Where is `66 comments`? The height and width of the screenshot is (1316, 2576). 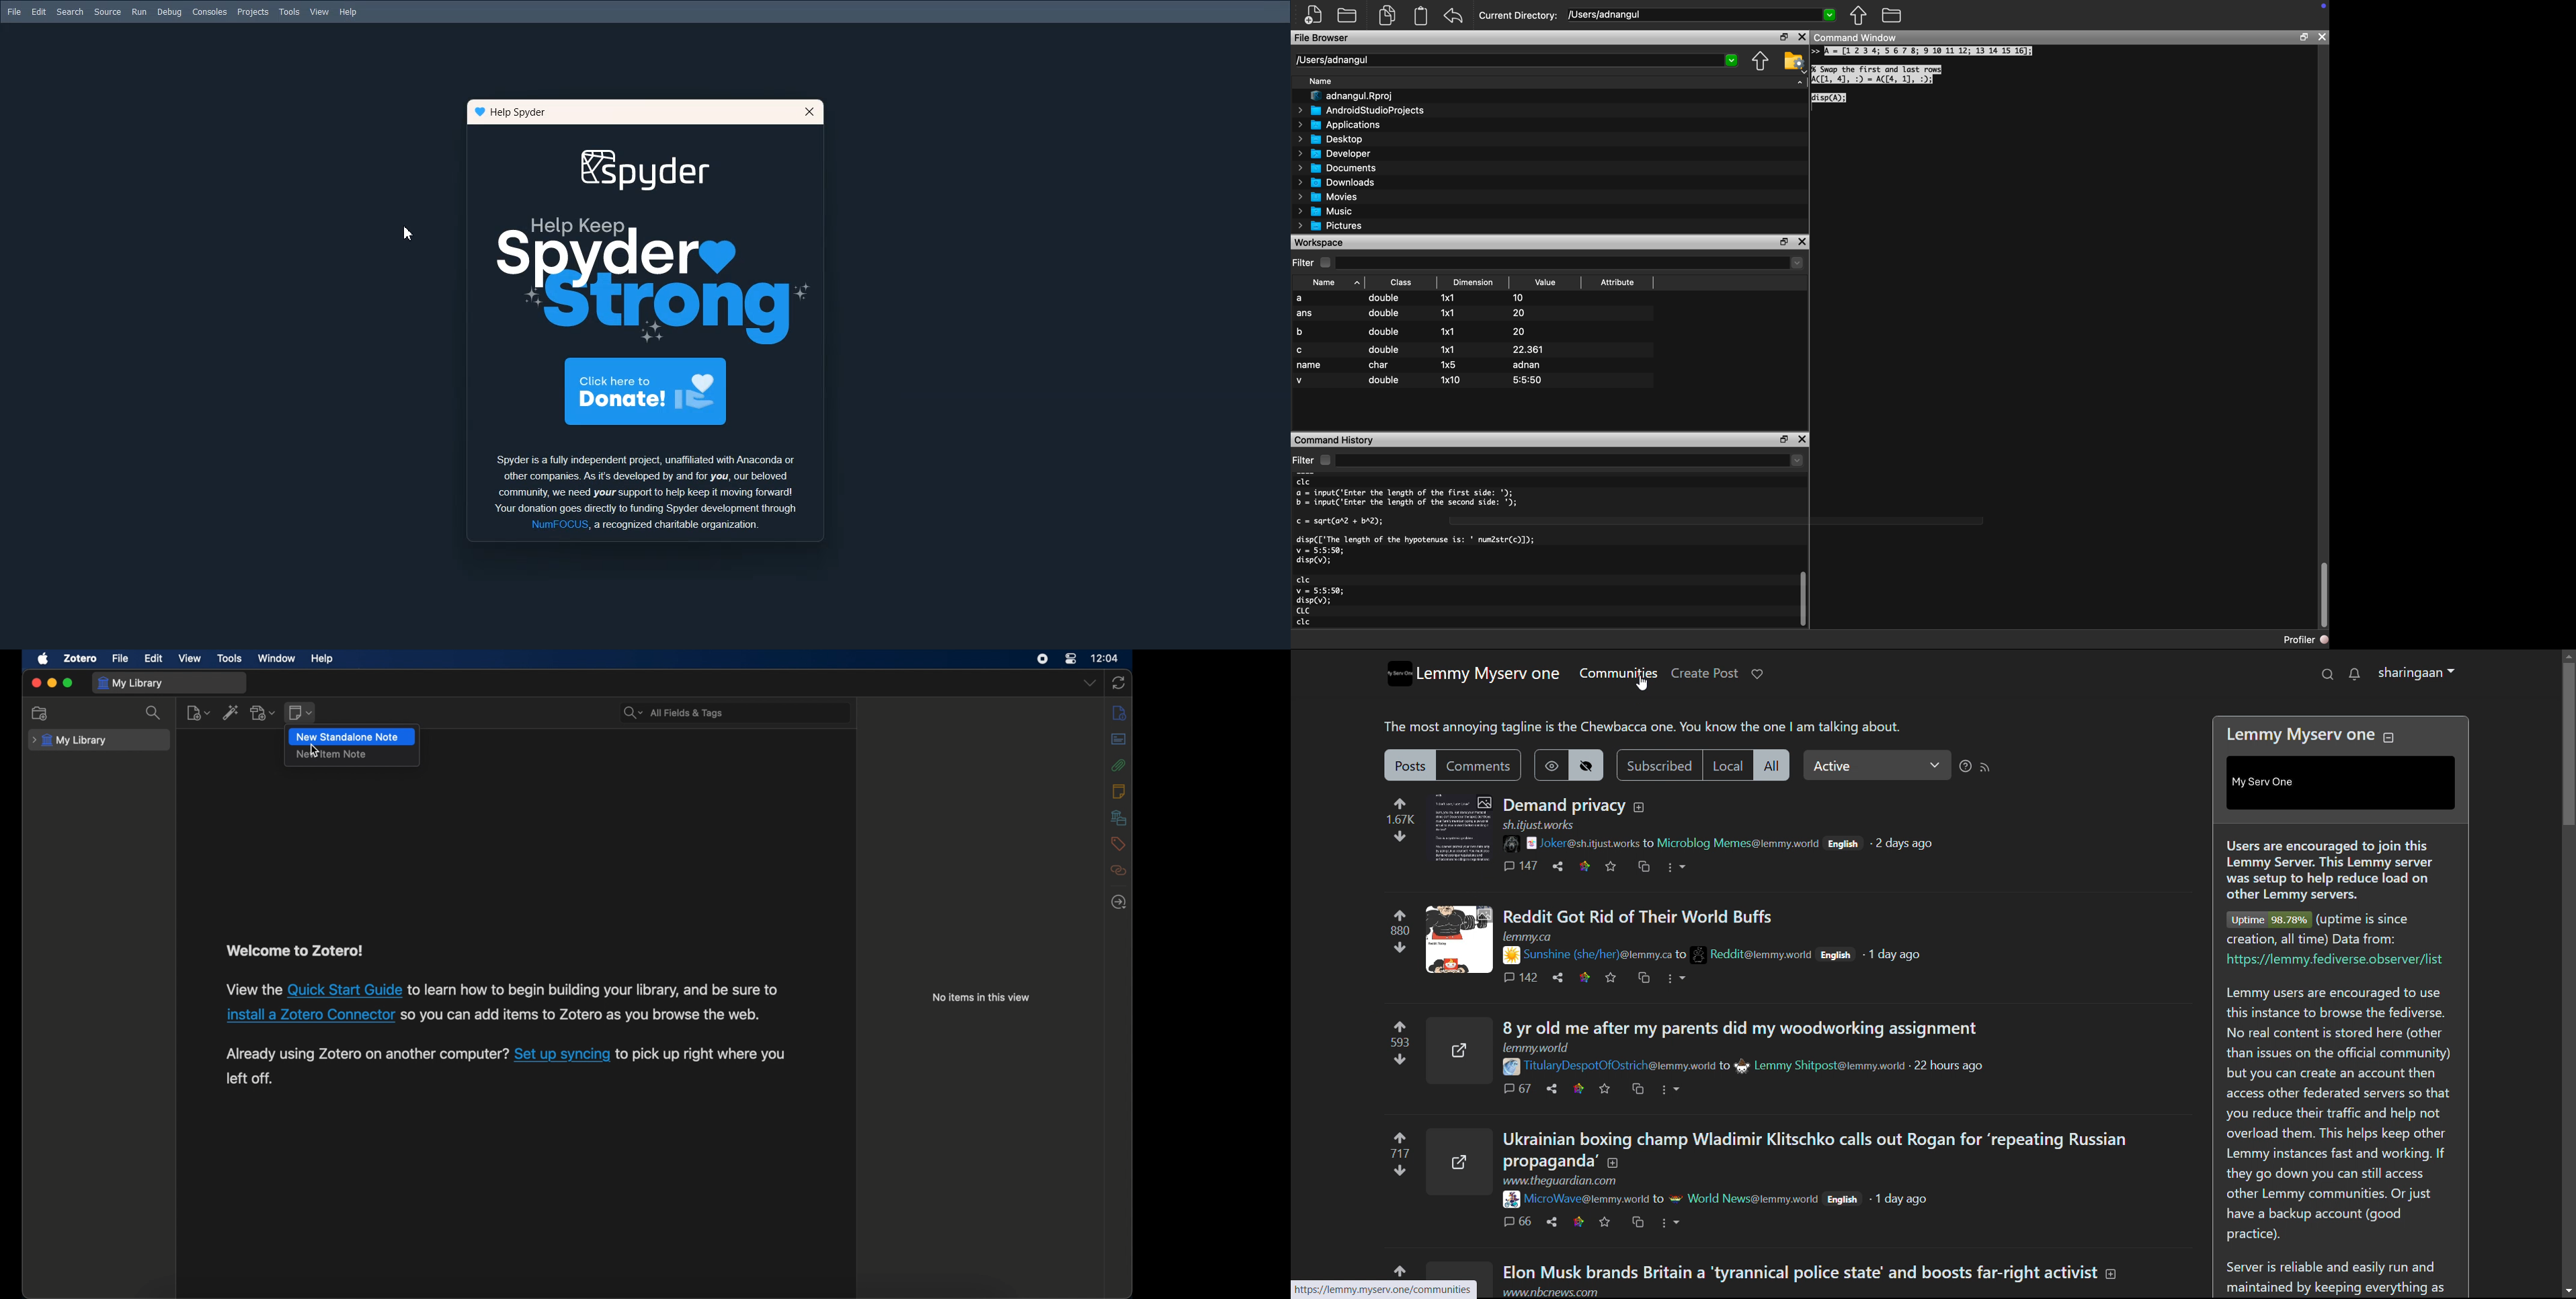
66 comments is located at coordinates (1514, 1221).